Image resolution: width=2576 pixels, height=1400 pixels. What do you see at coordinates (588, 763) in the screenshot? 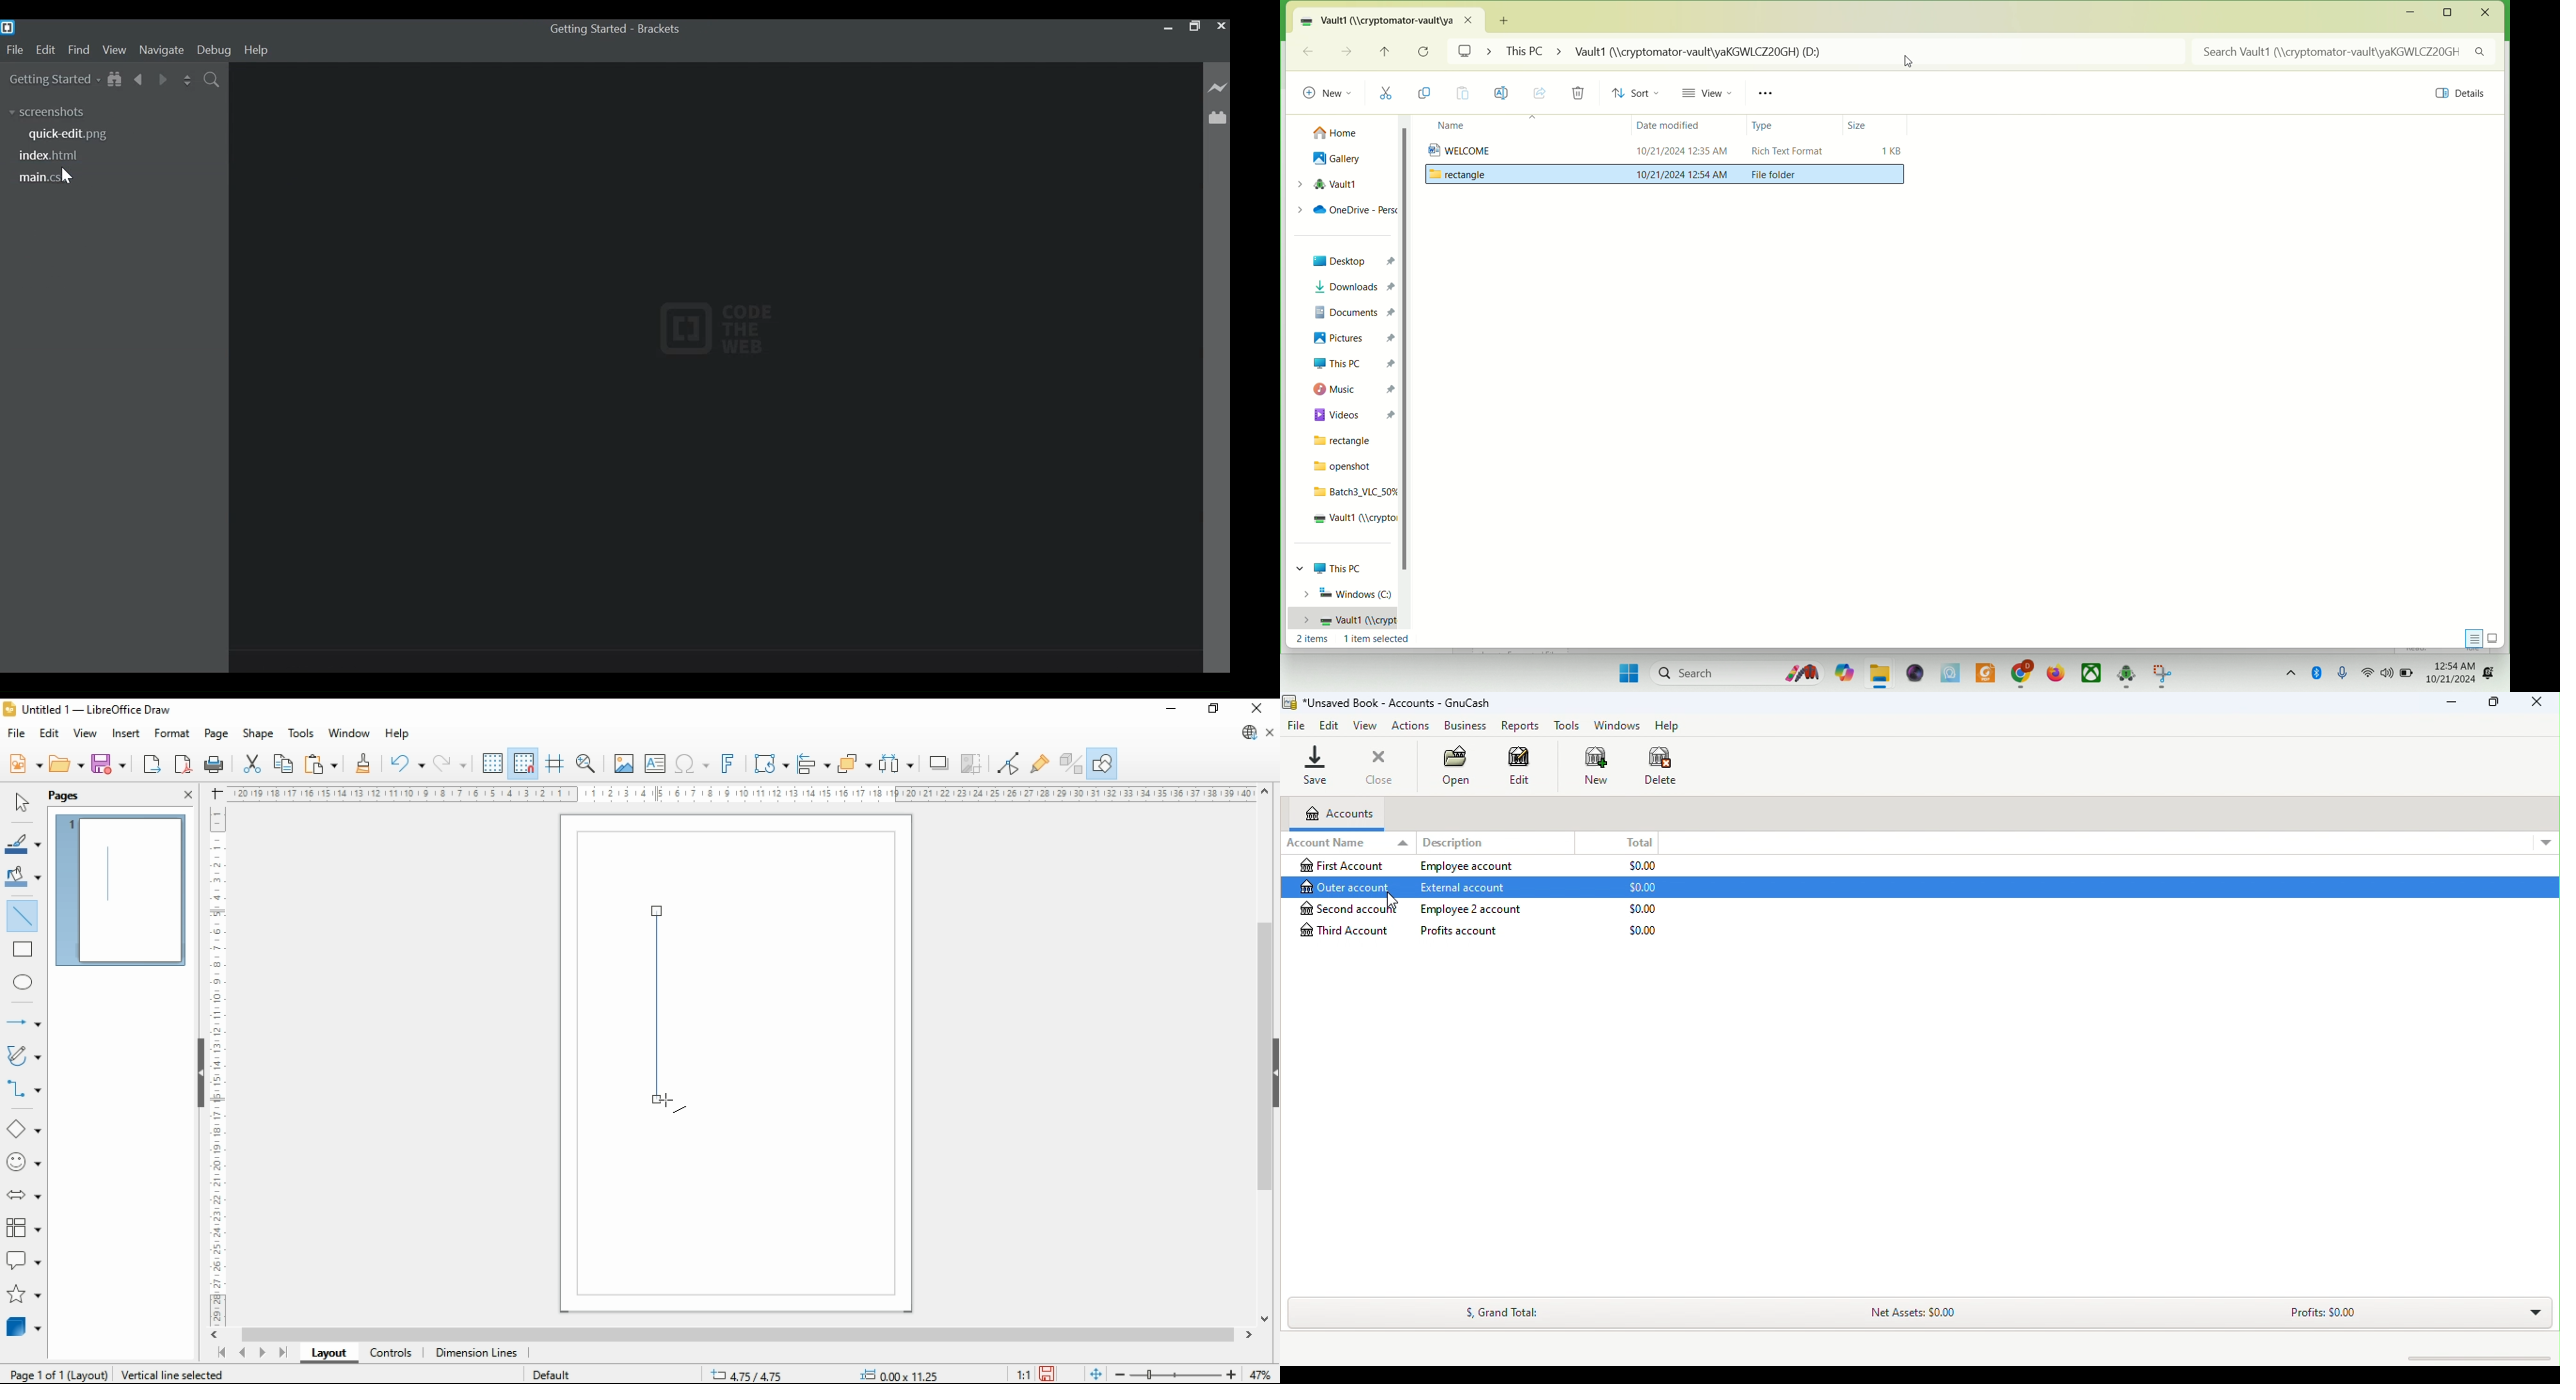
I see `pan and zoom` at bounding box center [588, 763].